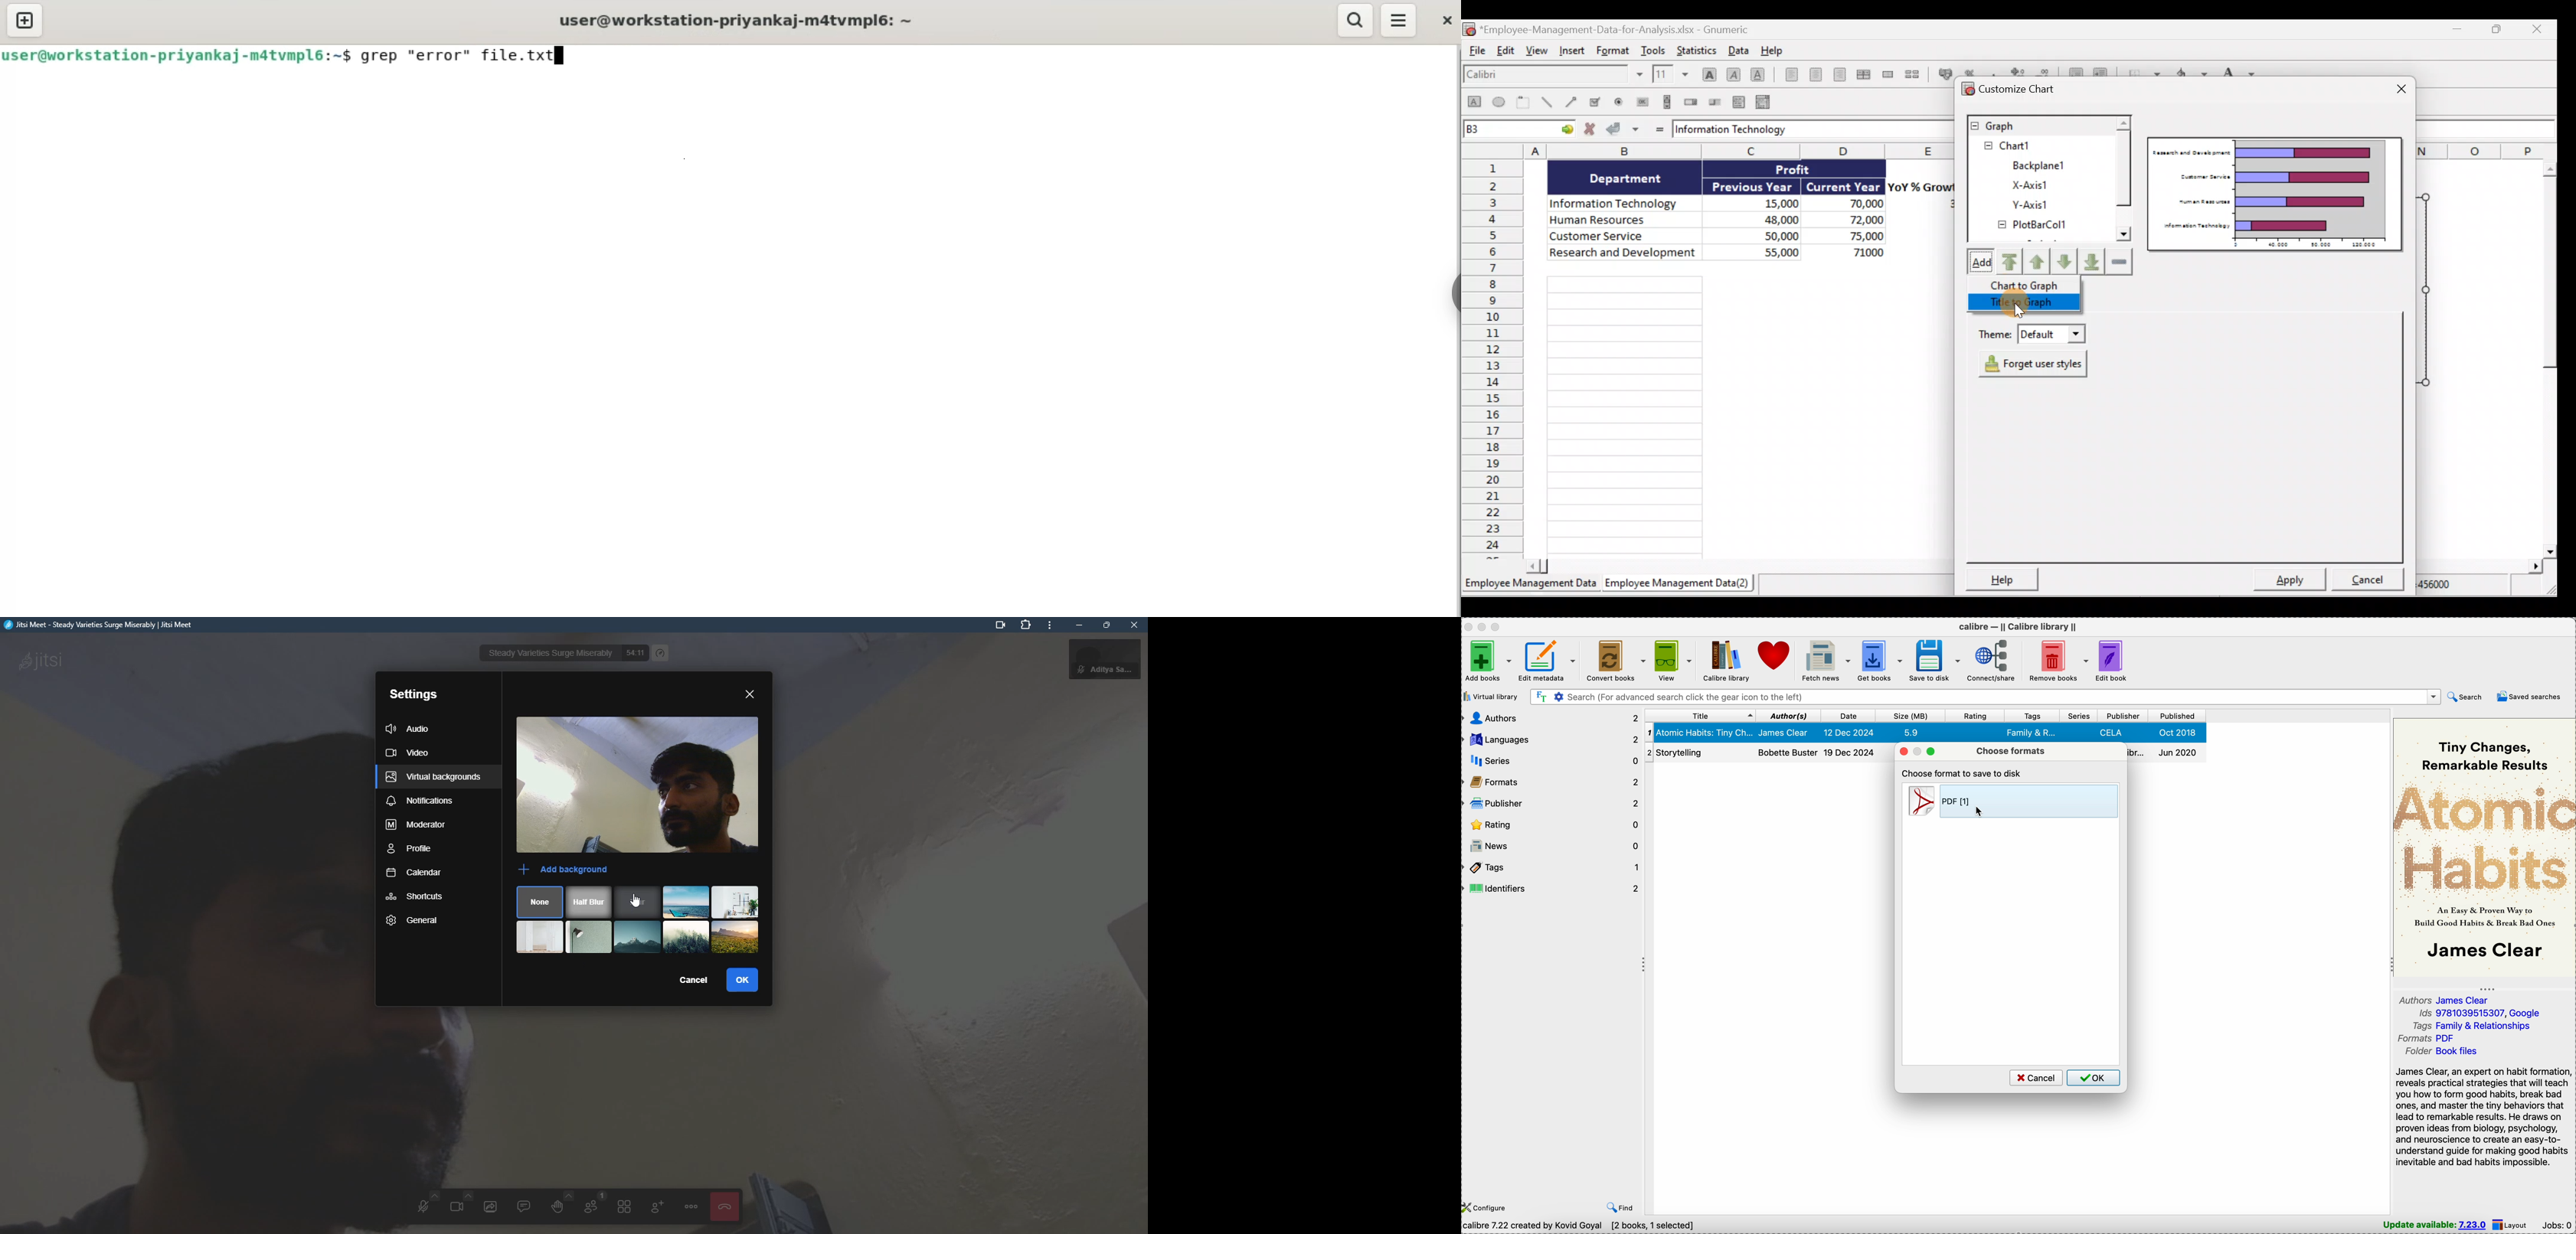  What do you see at coordinates (1824, 660) in the screenshot?
I see `fetch news` at bounding box center [1824, 660].